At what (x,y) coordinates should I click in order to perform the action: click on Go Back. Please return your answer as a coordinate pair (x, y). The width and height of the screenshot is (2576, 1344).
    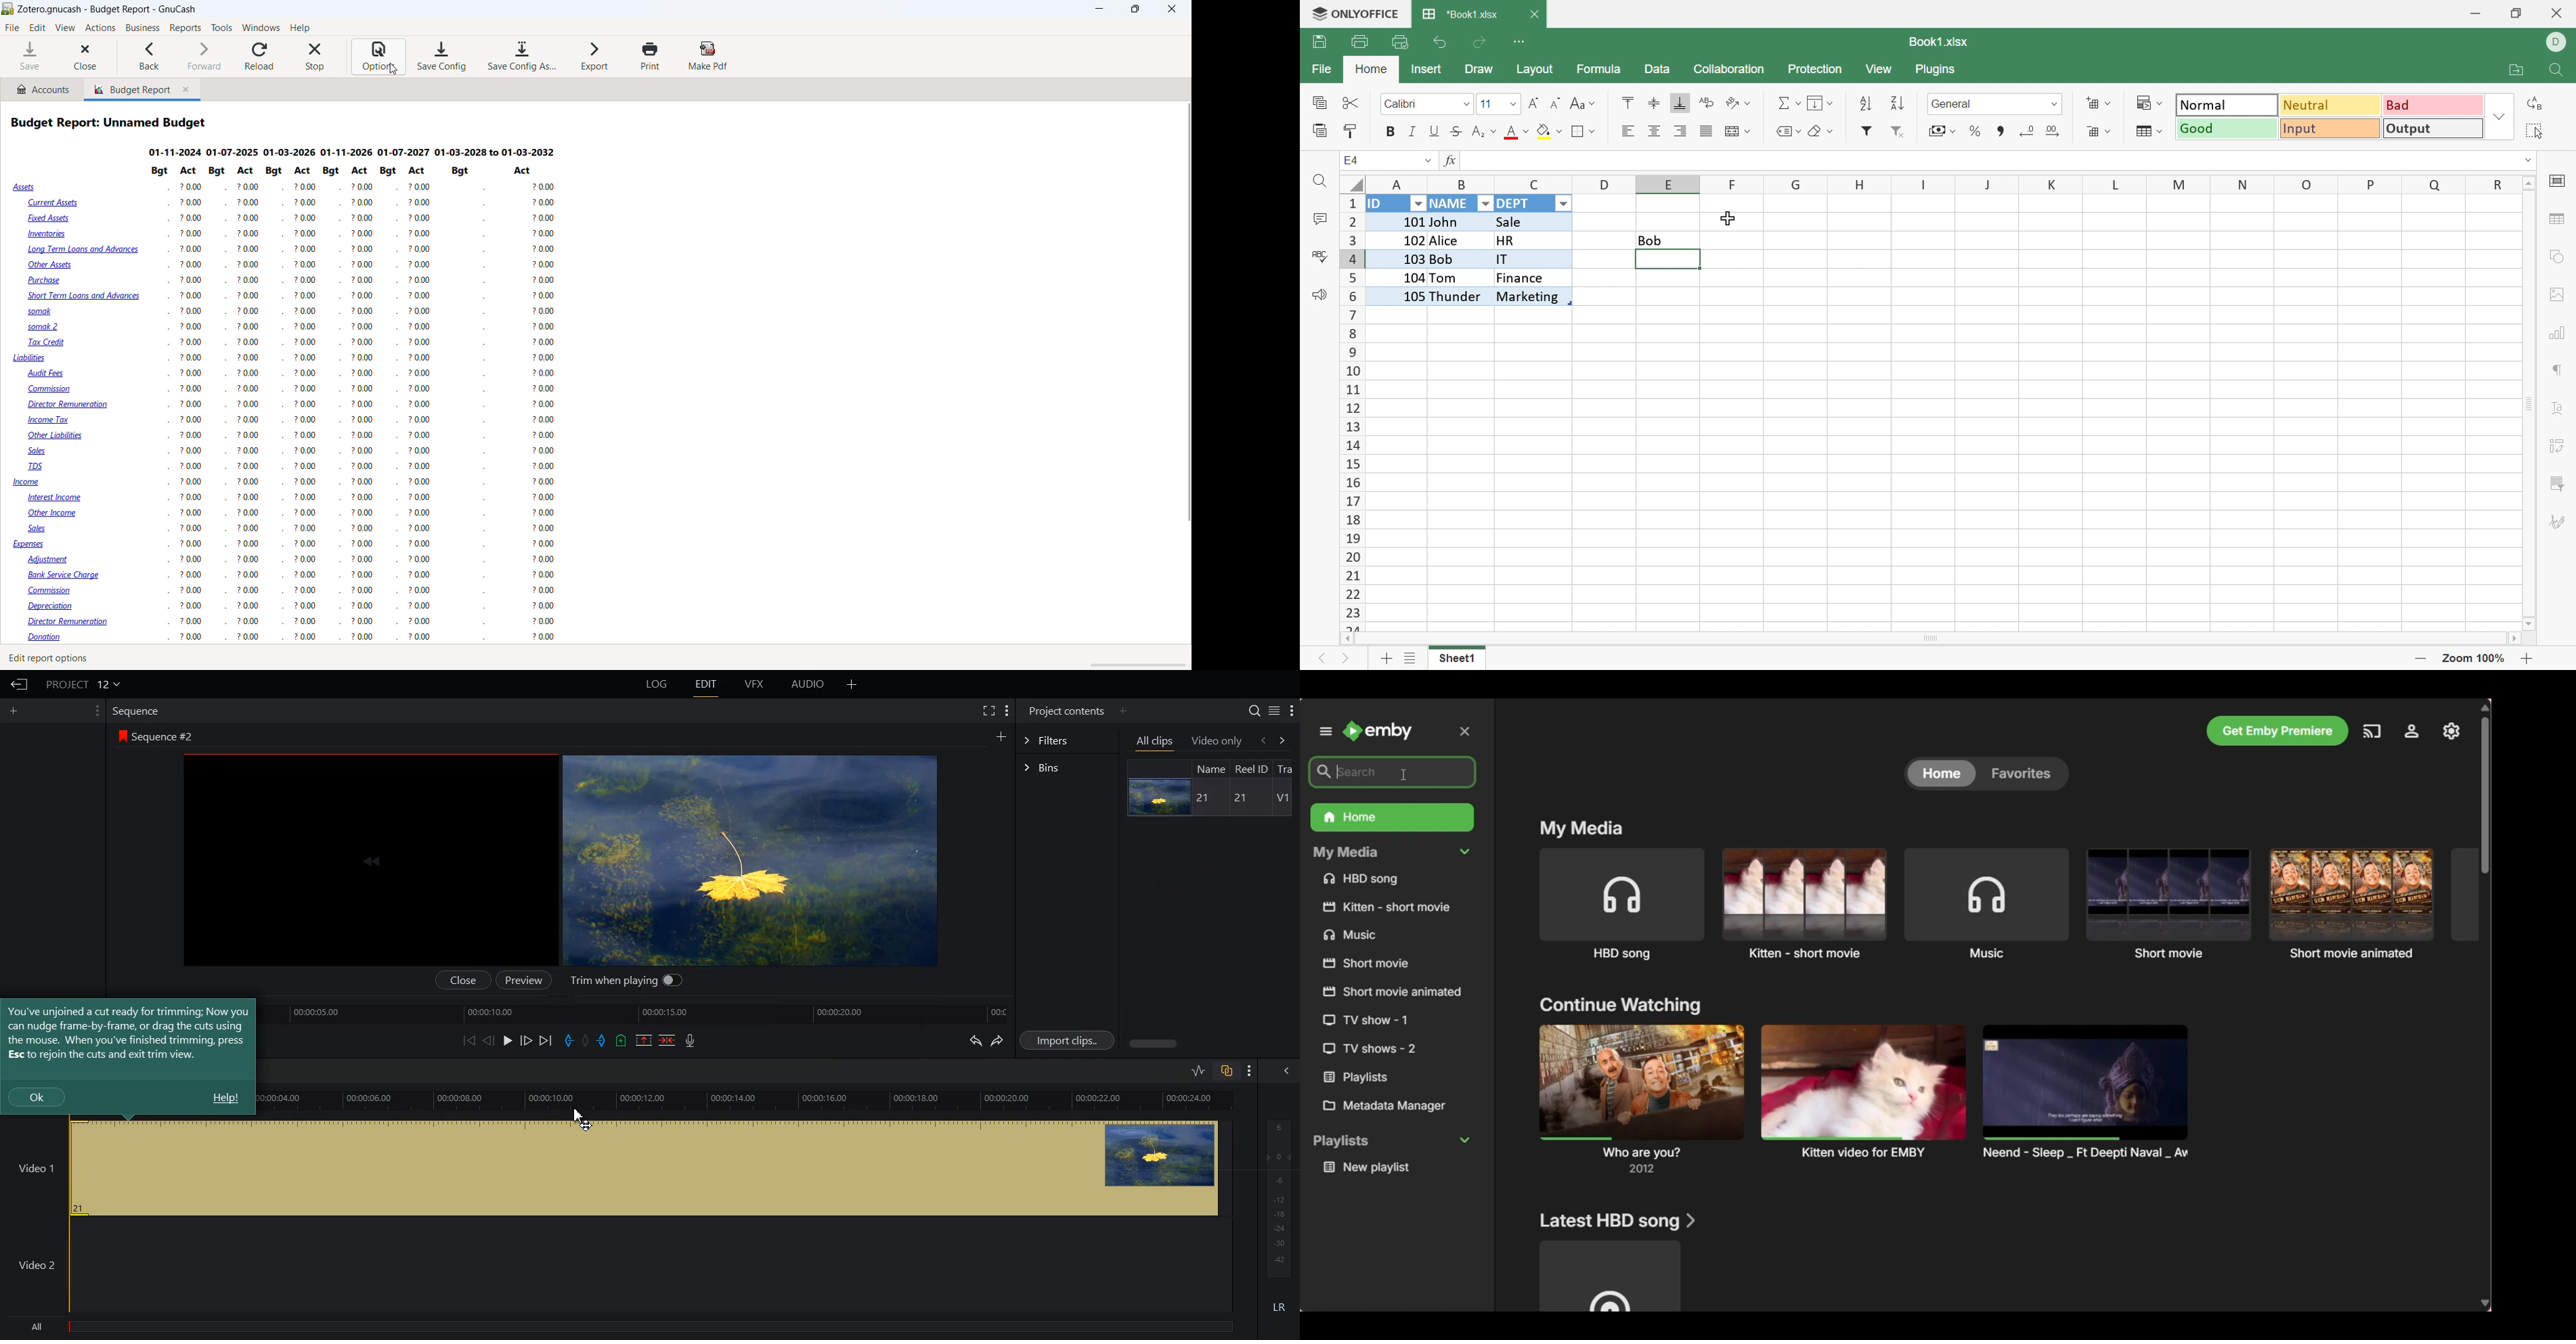
    Looking at the image, I should click on (18, 684).